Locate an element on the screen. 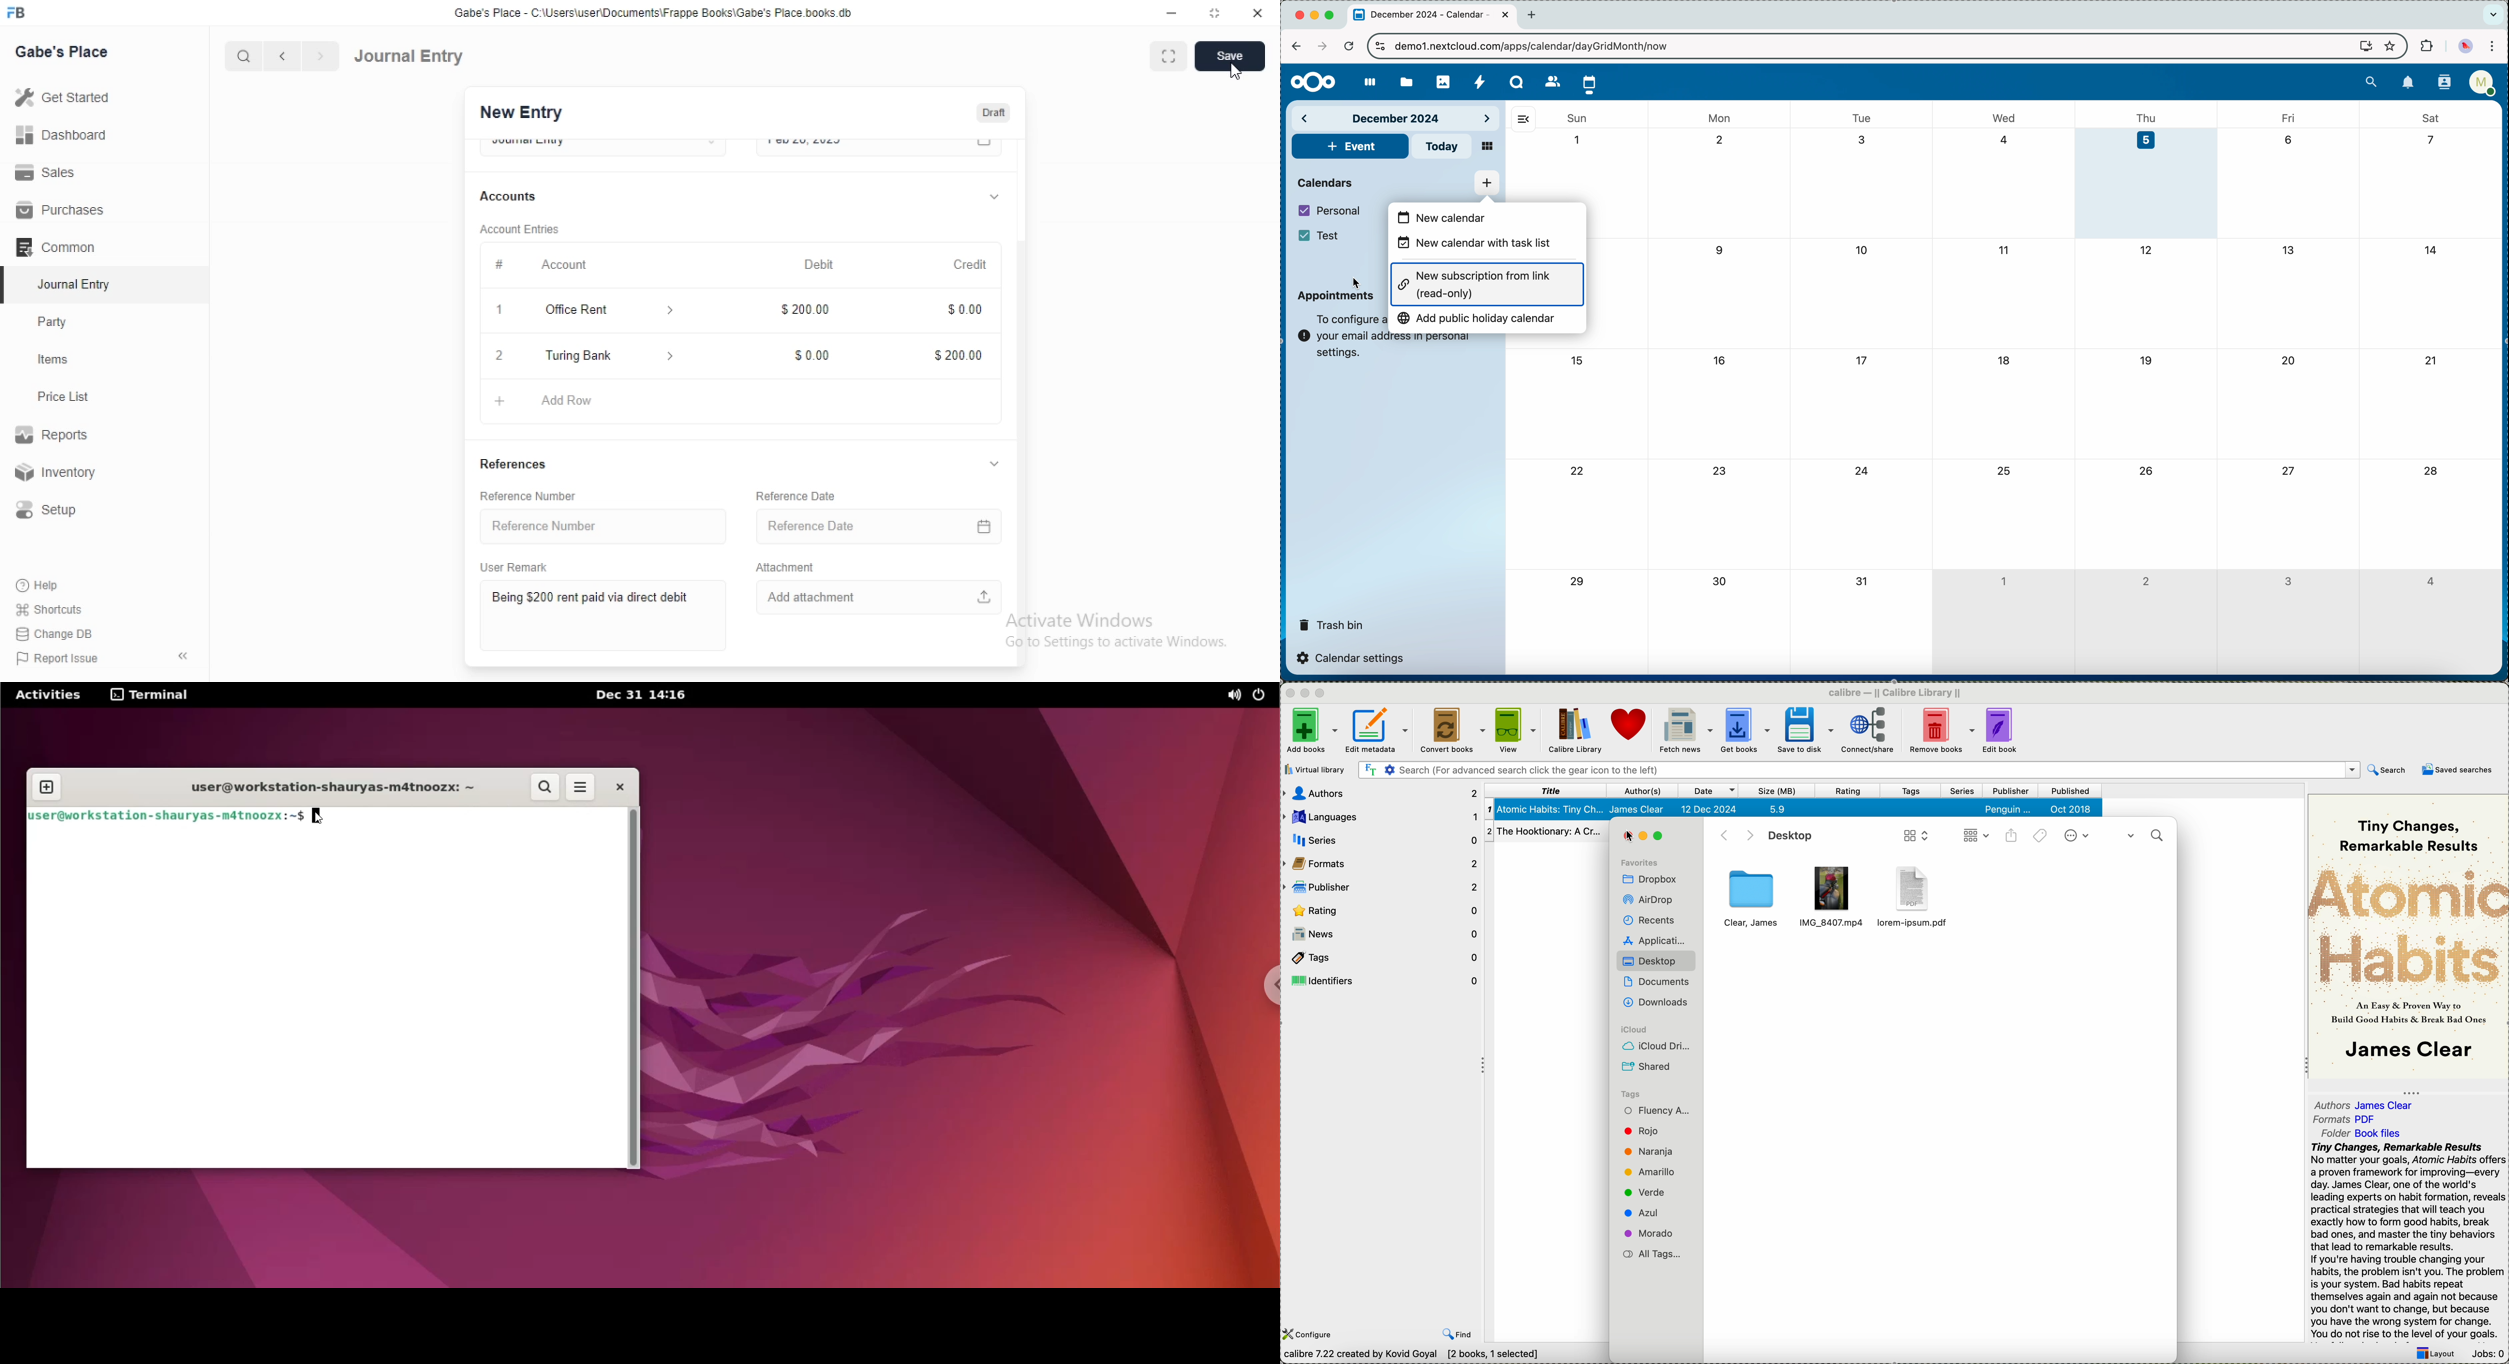 This screenshot has width=2520, height=1372. folder is located at coordinates (1918, 895).